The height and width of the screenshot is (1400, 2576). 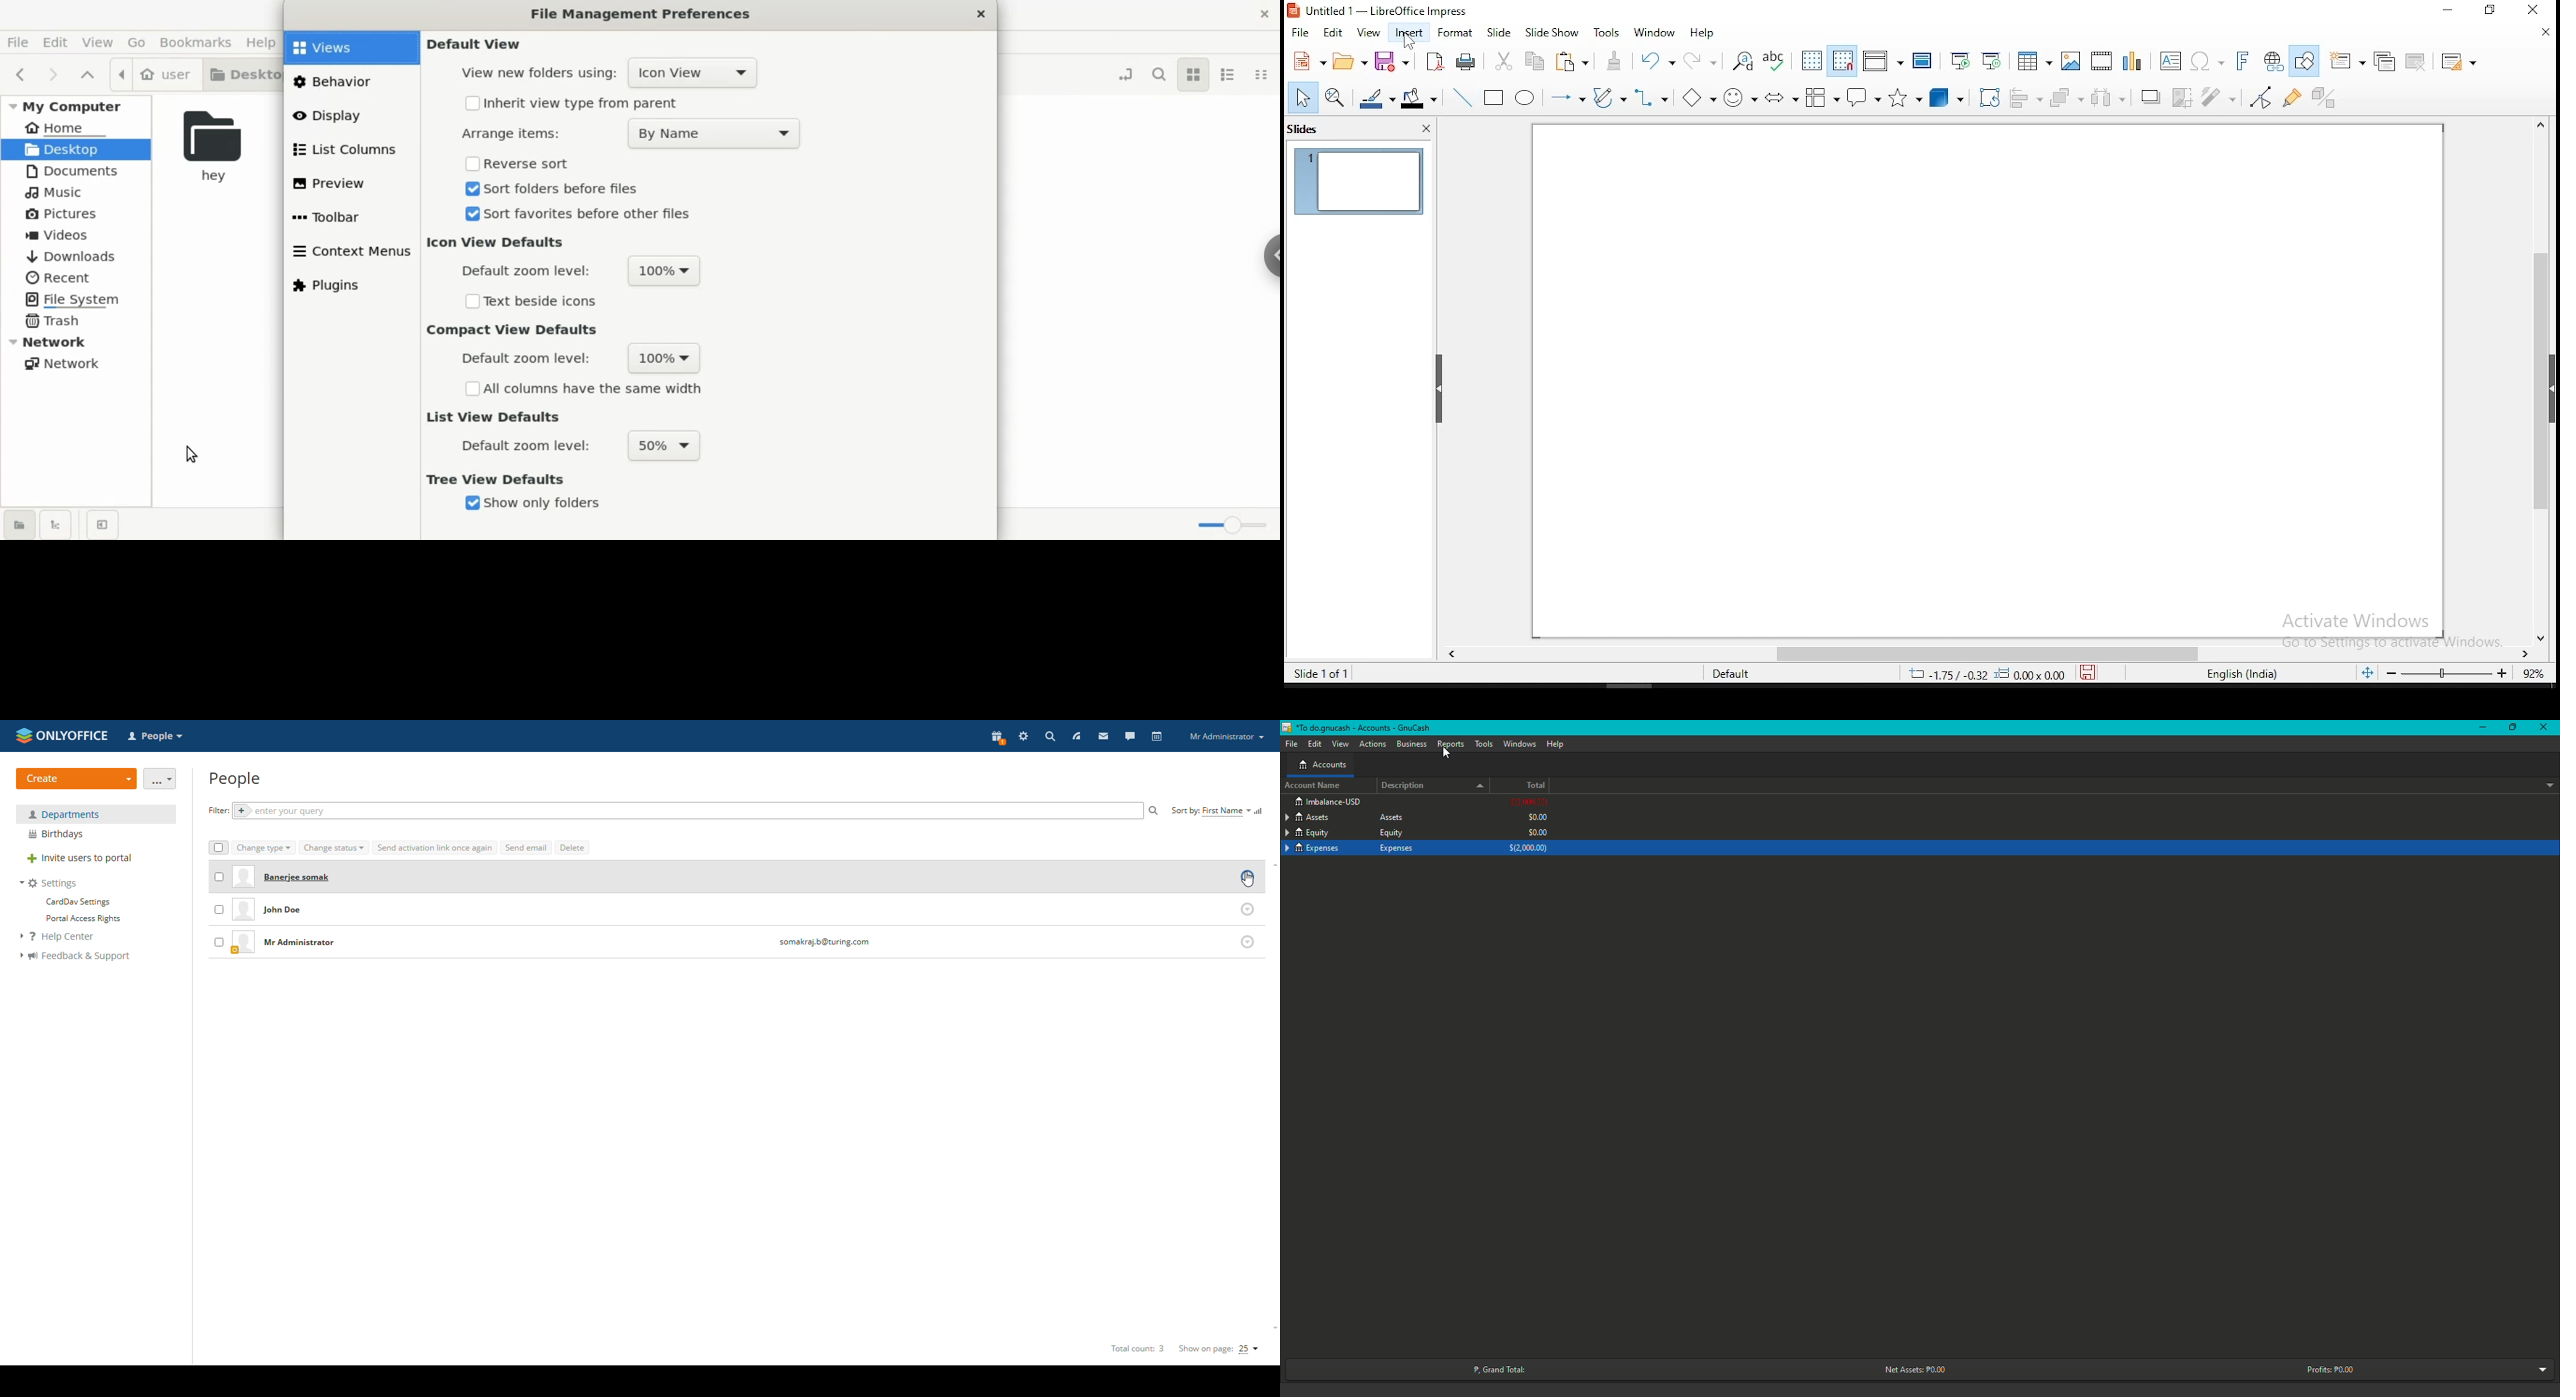 What do you see at coordinates (2025, 95) in the screenshot?
I see `align objects` at bounding box center [2025, 95].